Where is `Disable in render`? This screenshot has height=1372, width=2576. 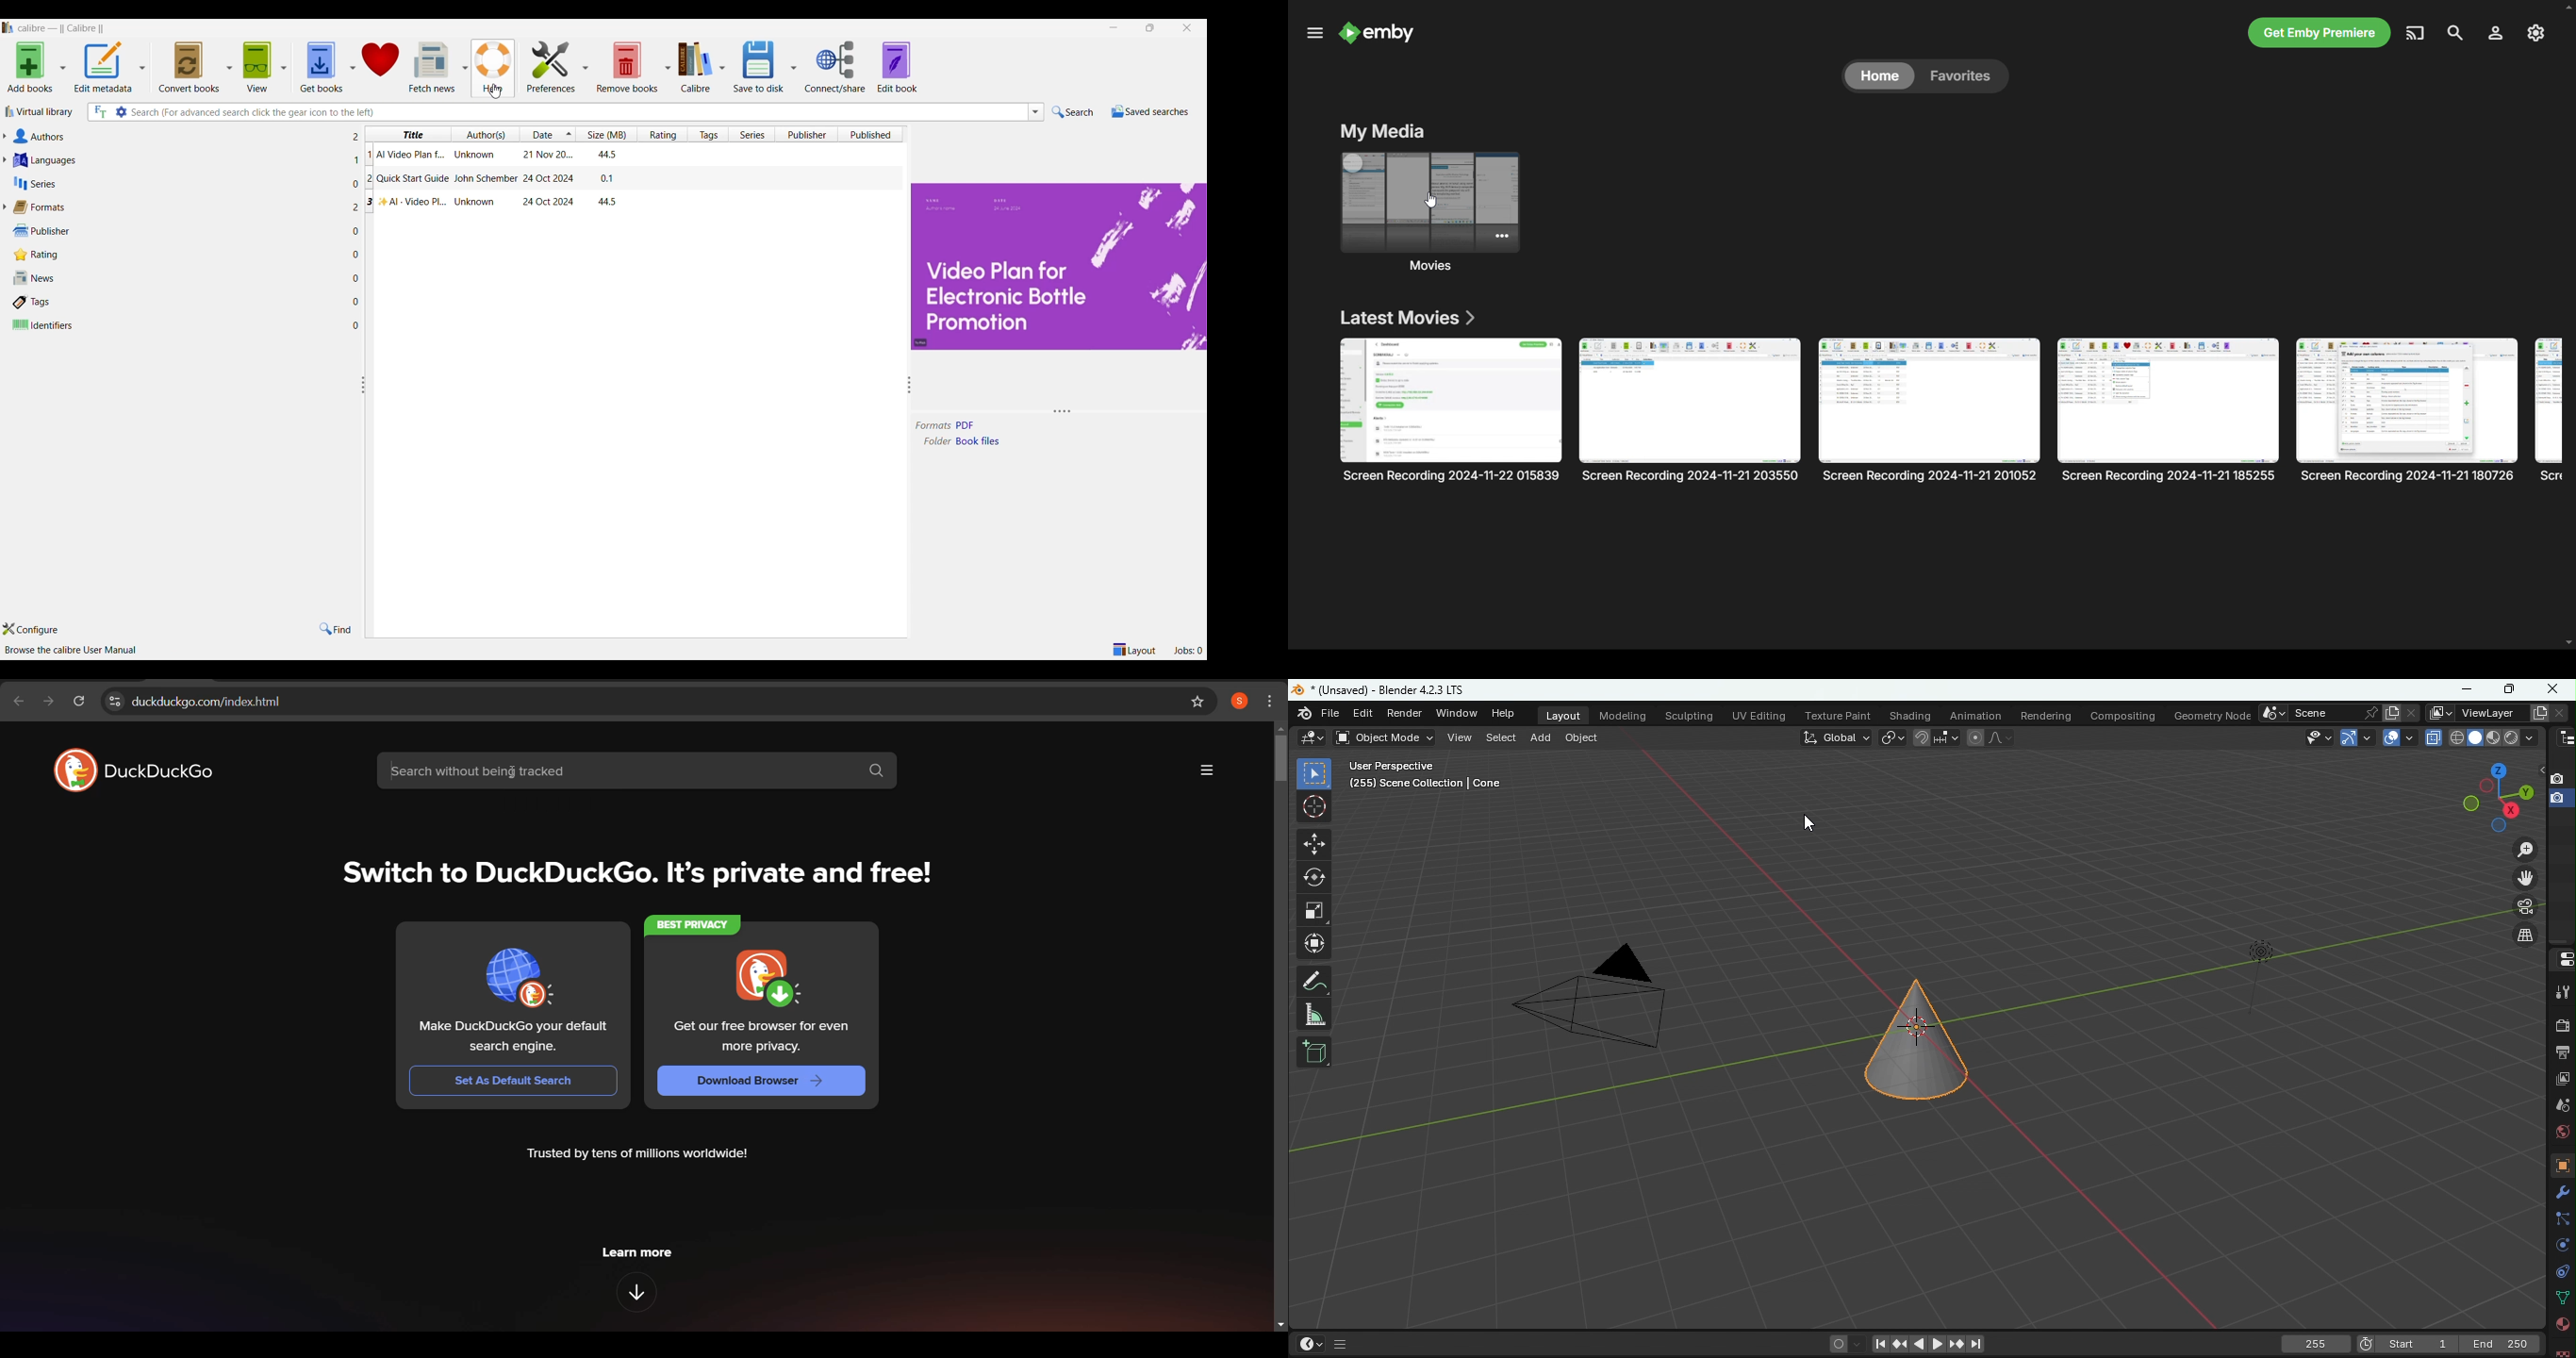 Disable in render is located at coordinates (2560, 800).